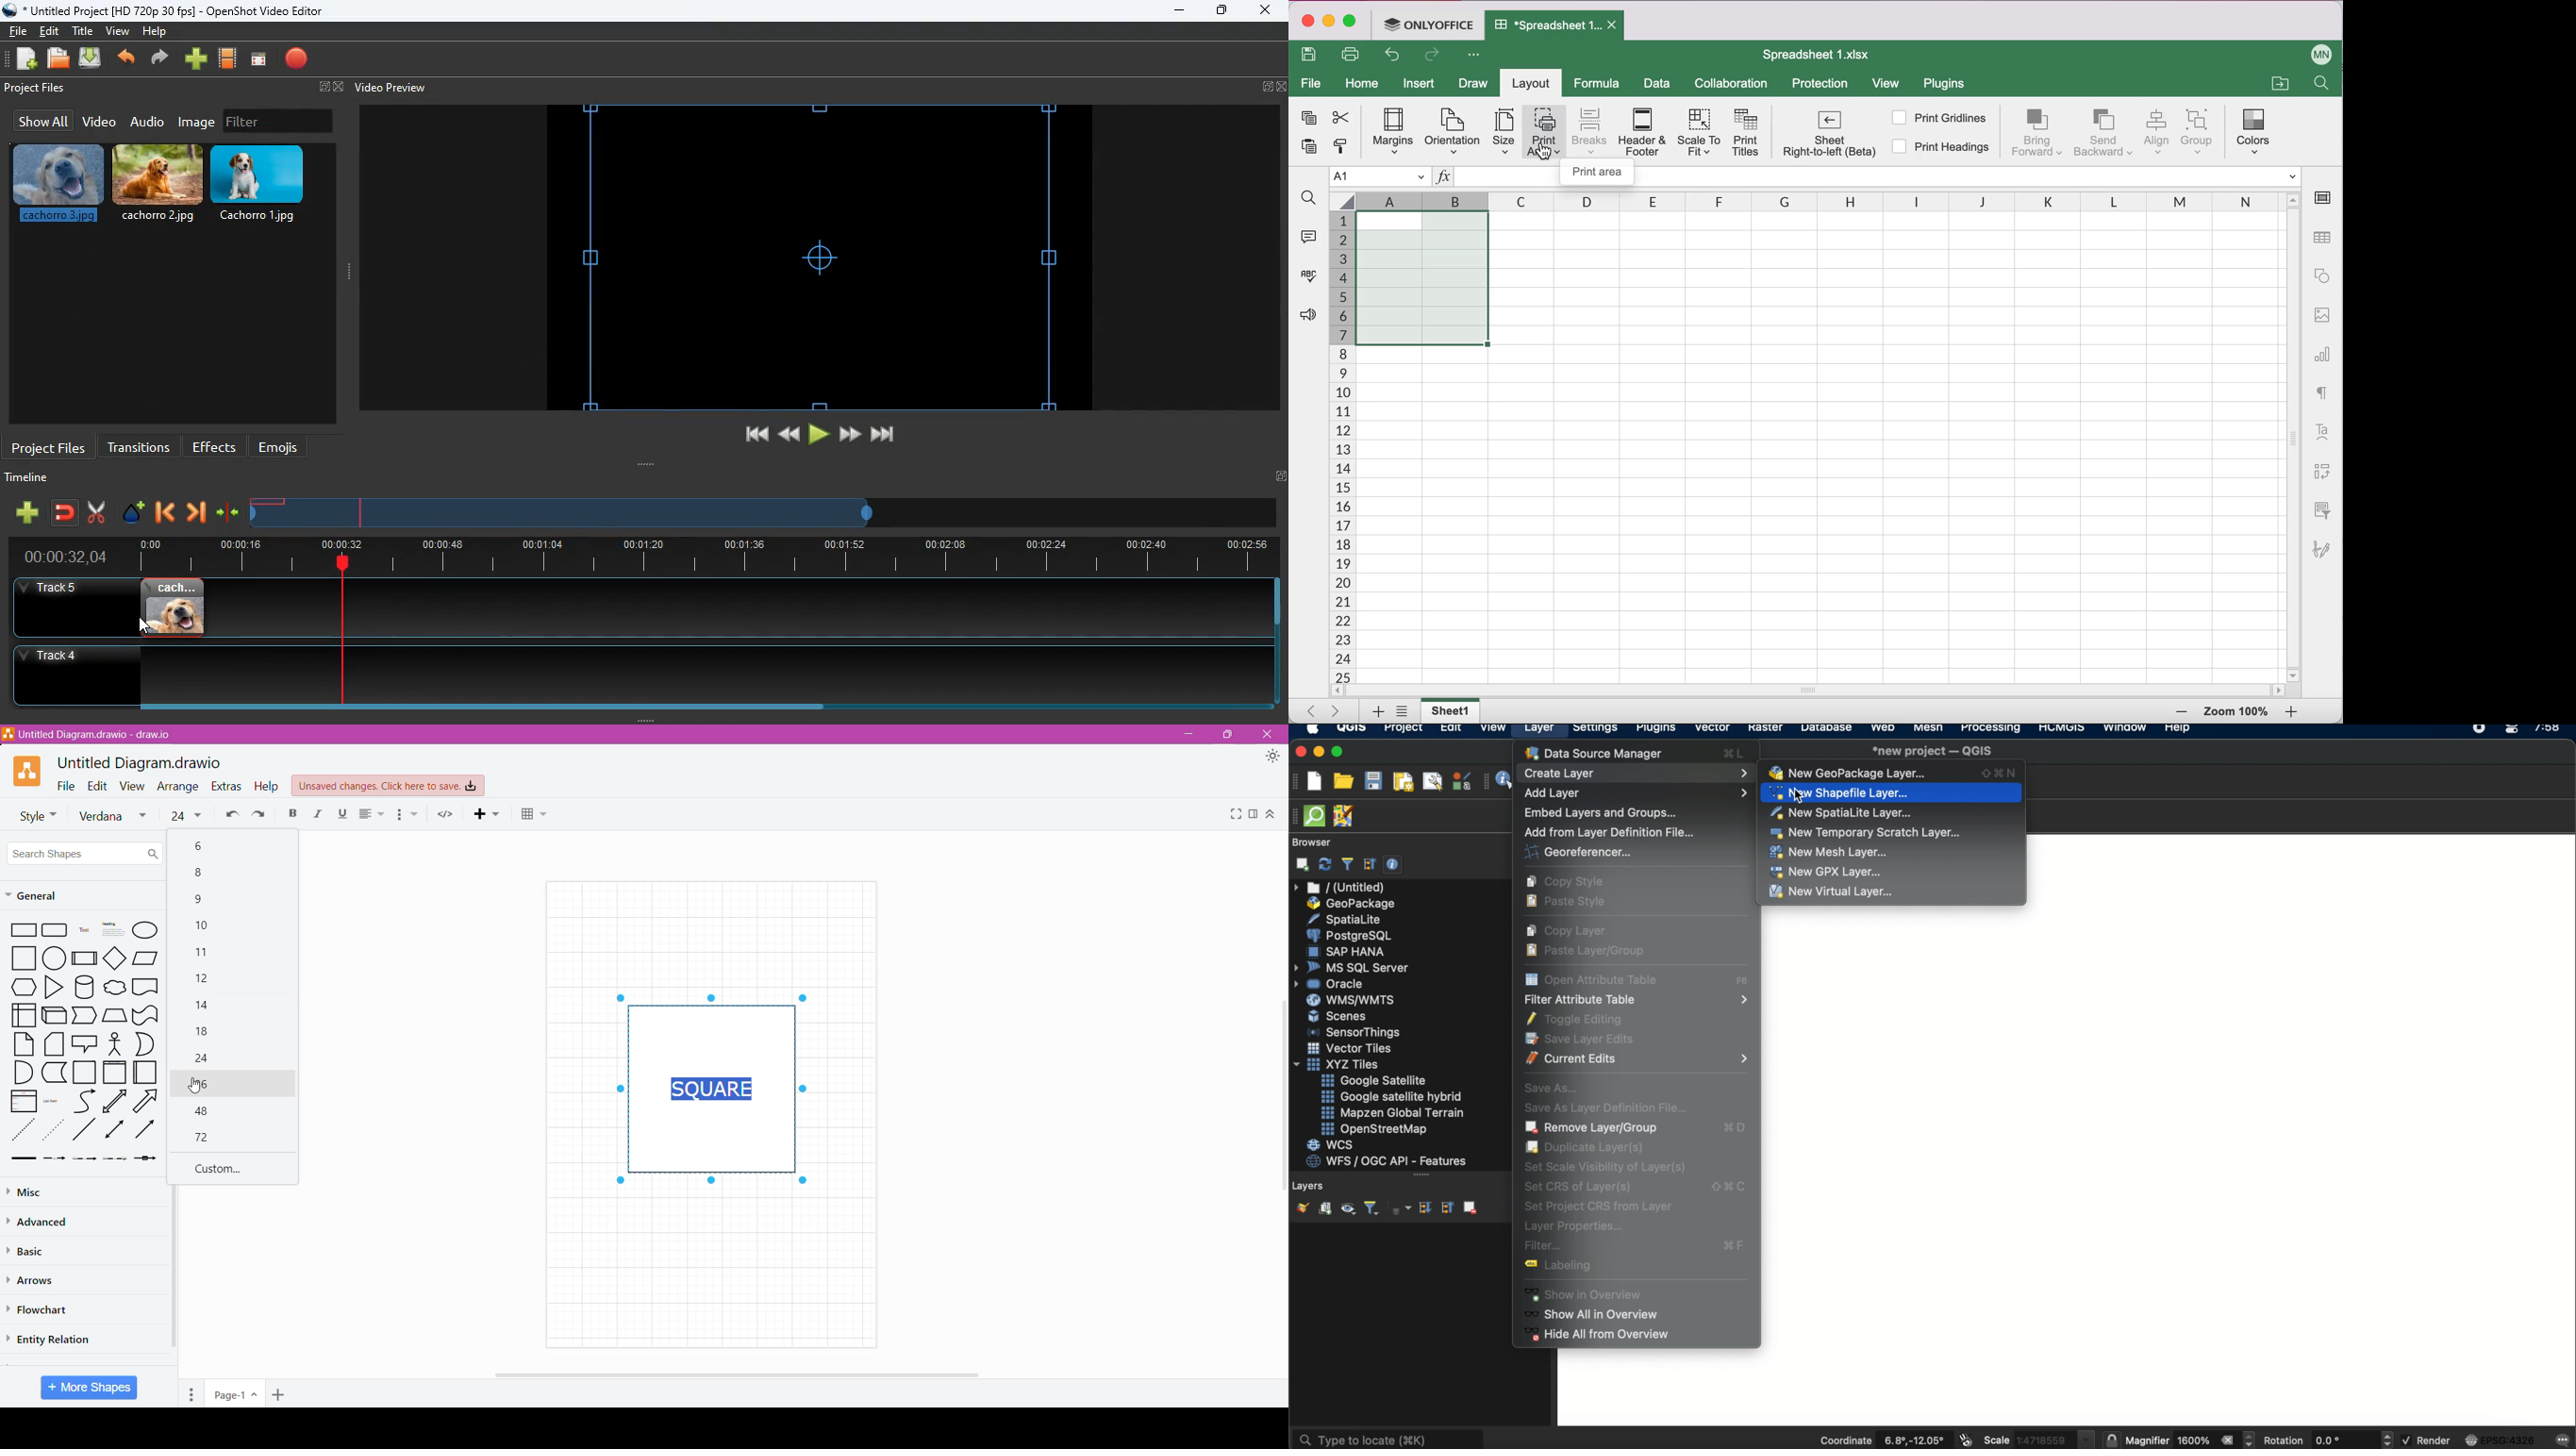 The height and width of the screenshot is (1456, 2576). Describe the element at coordinates (1271, 757) in the screenshot. I see `Appearance` at that location.